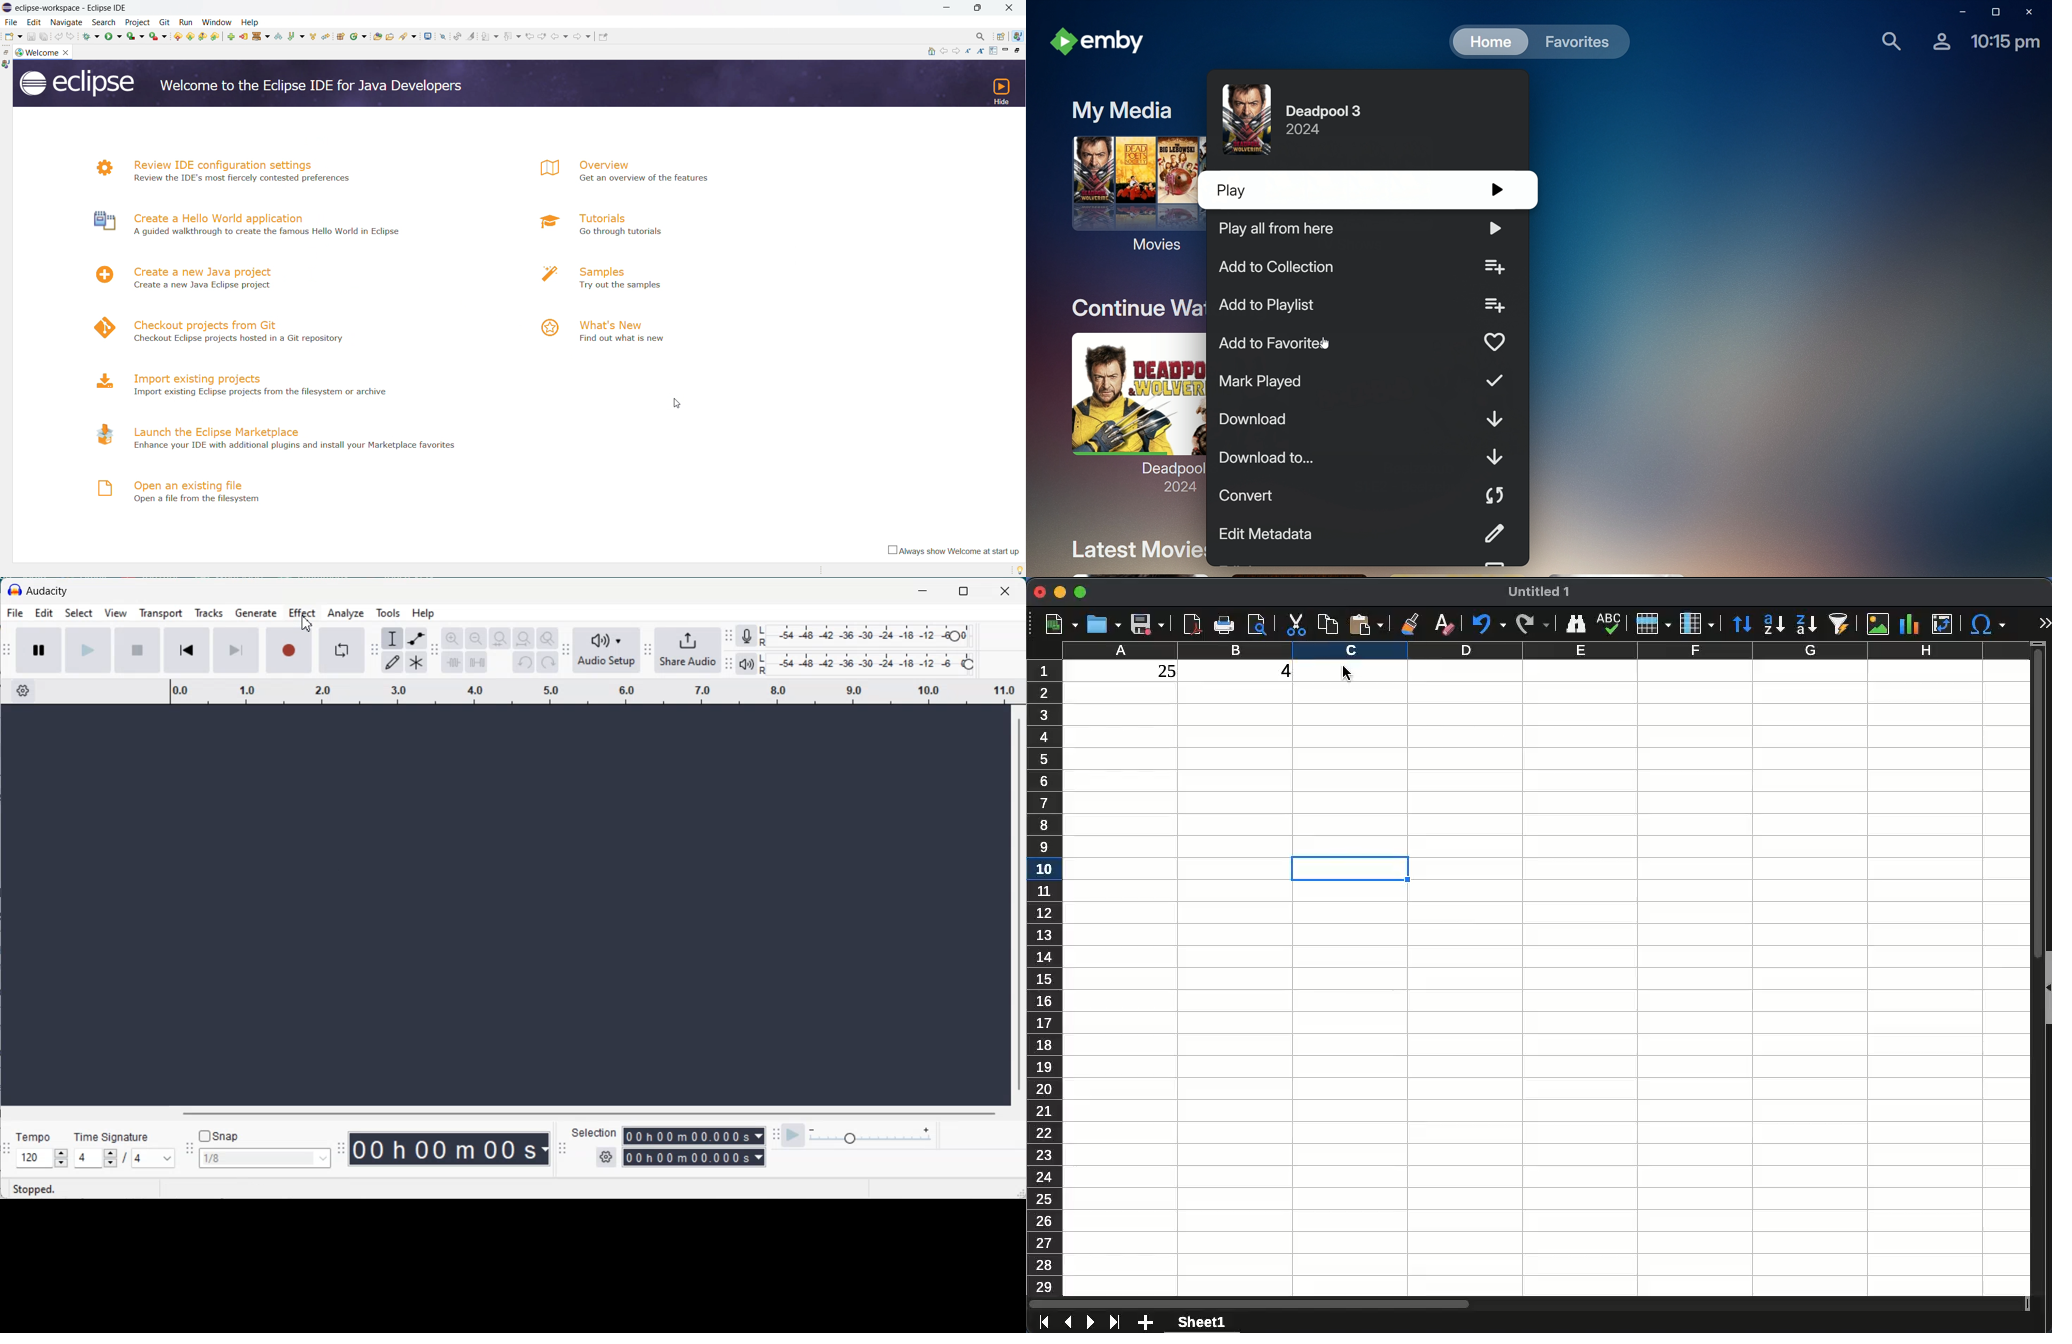 The height and width of the screenshot is (1344, 2072). What do you see at coordinates (694, 1160) in the screenshot?
I see `End hh:mm:ss time` at bounding box center [694, 1160].